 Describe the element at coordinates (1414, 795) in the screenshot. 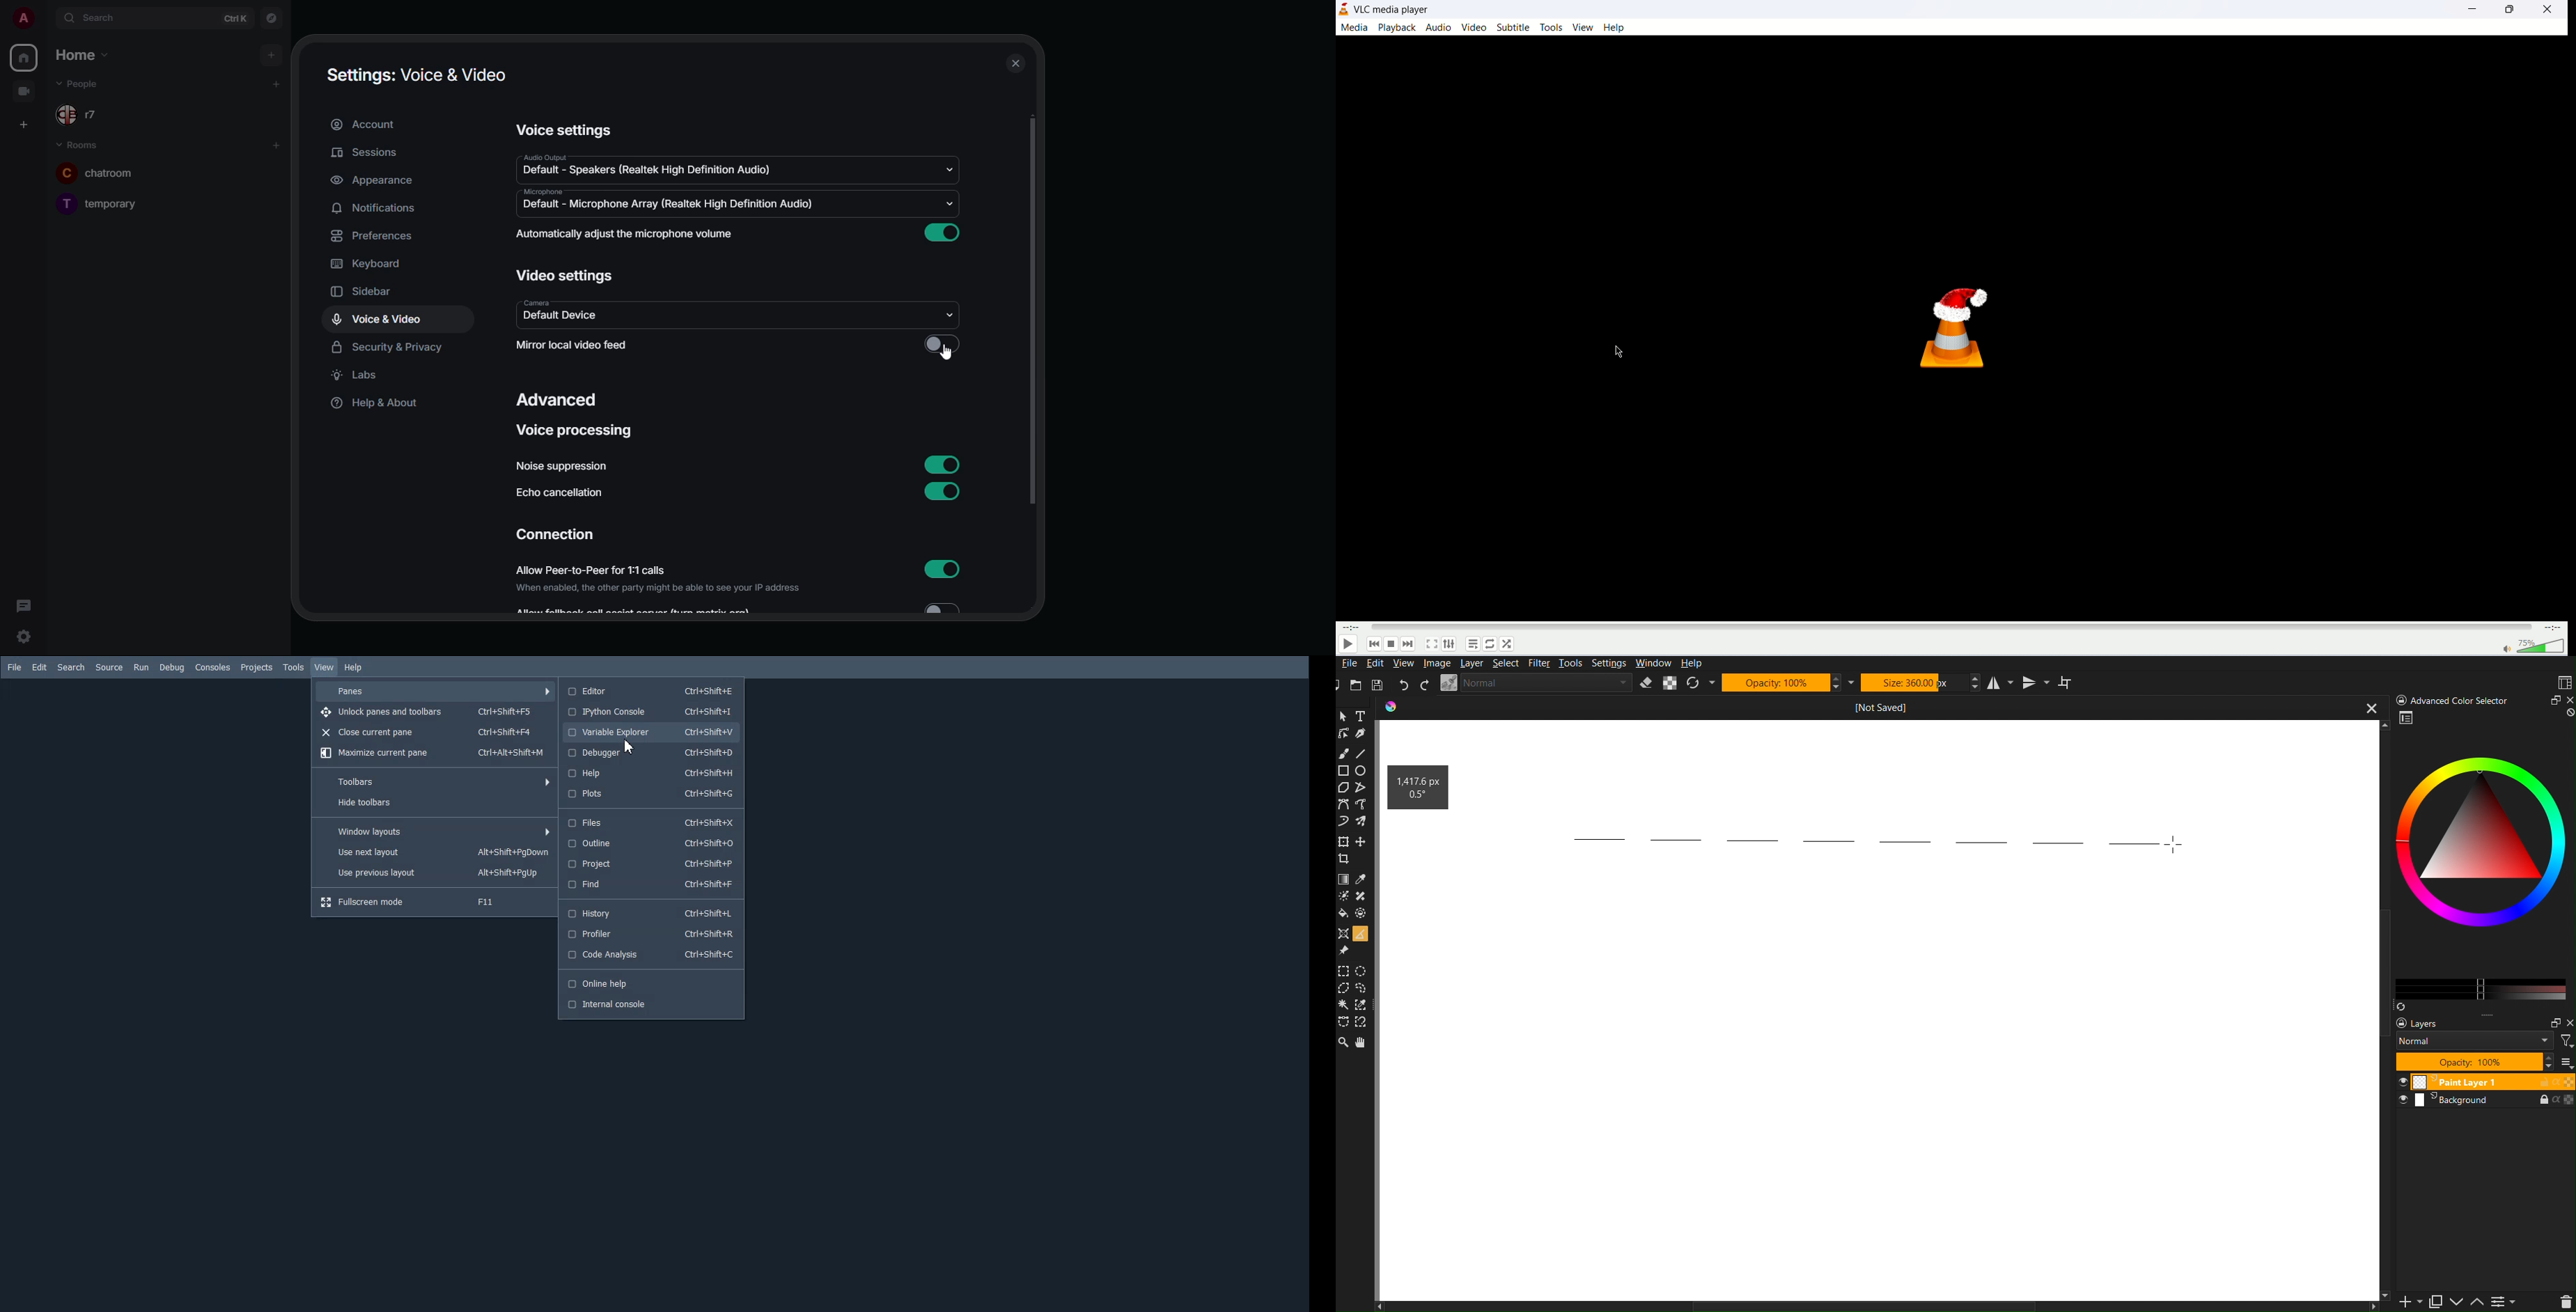

I see `Angle` at that location.